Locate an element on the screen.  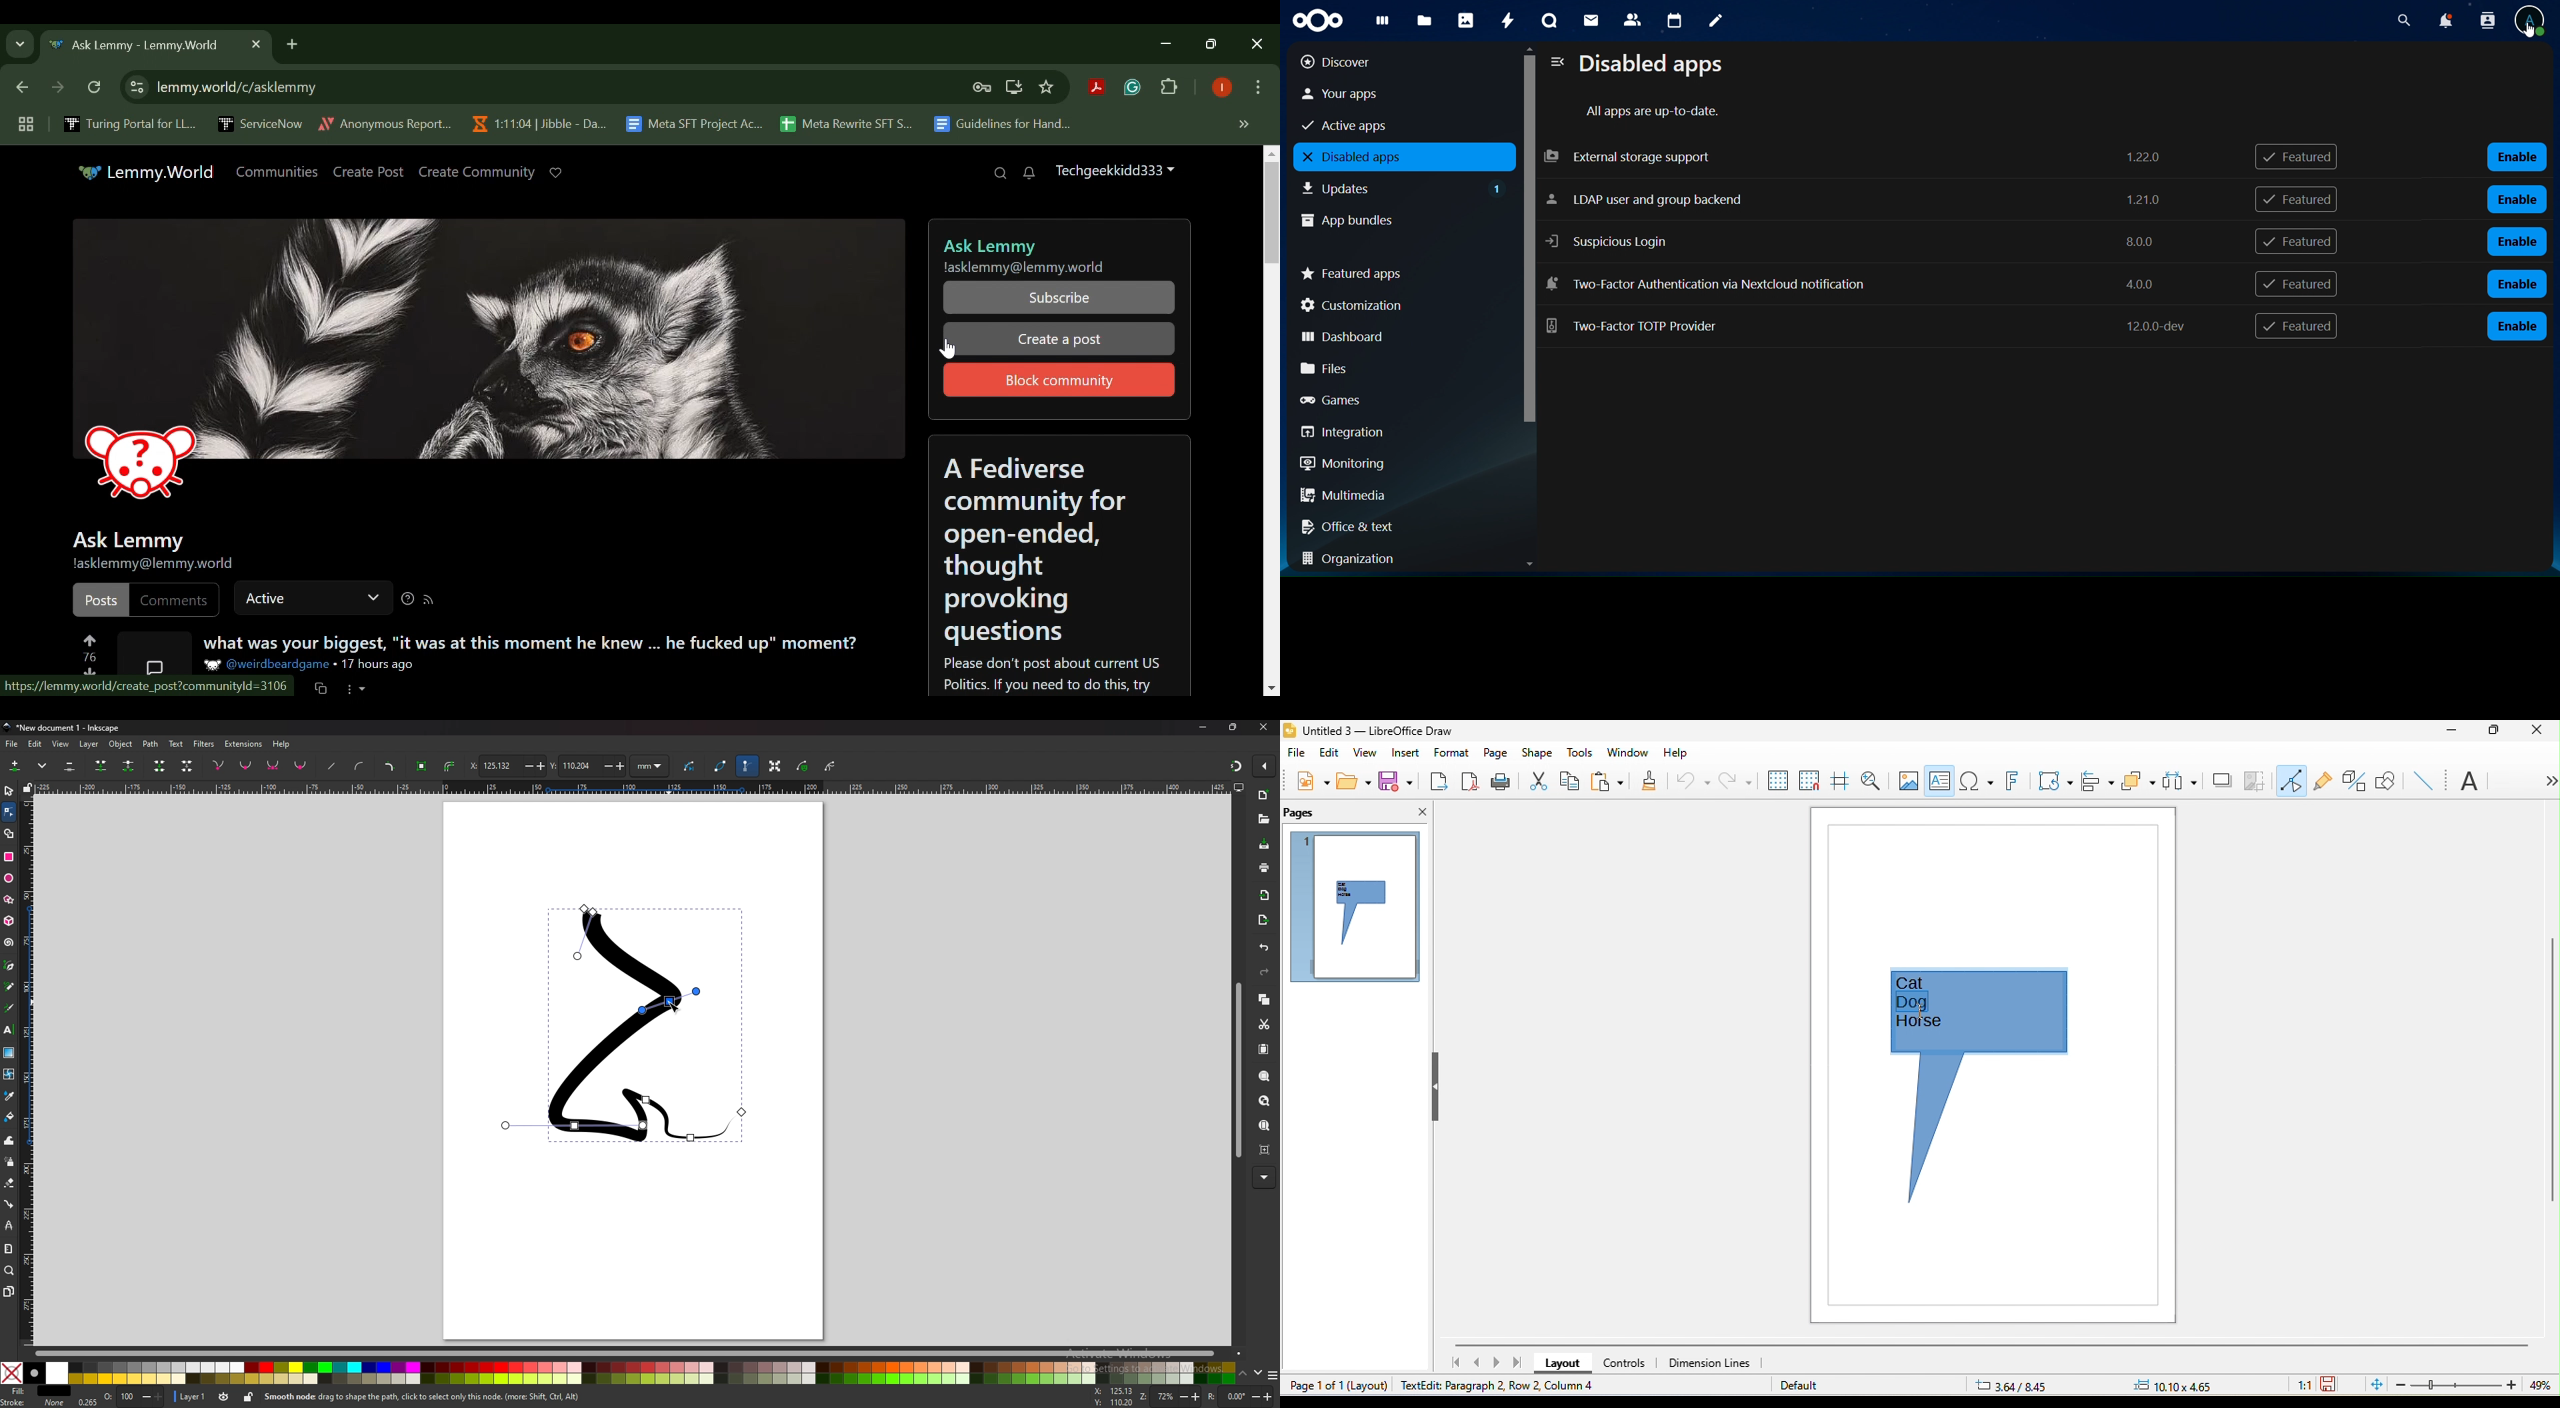
featured apps is located at coordinates (1399, 271).